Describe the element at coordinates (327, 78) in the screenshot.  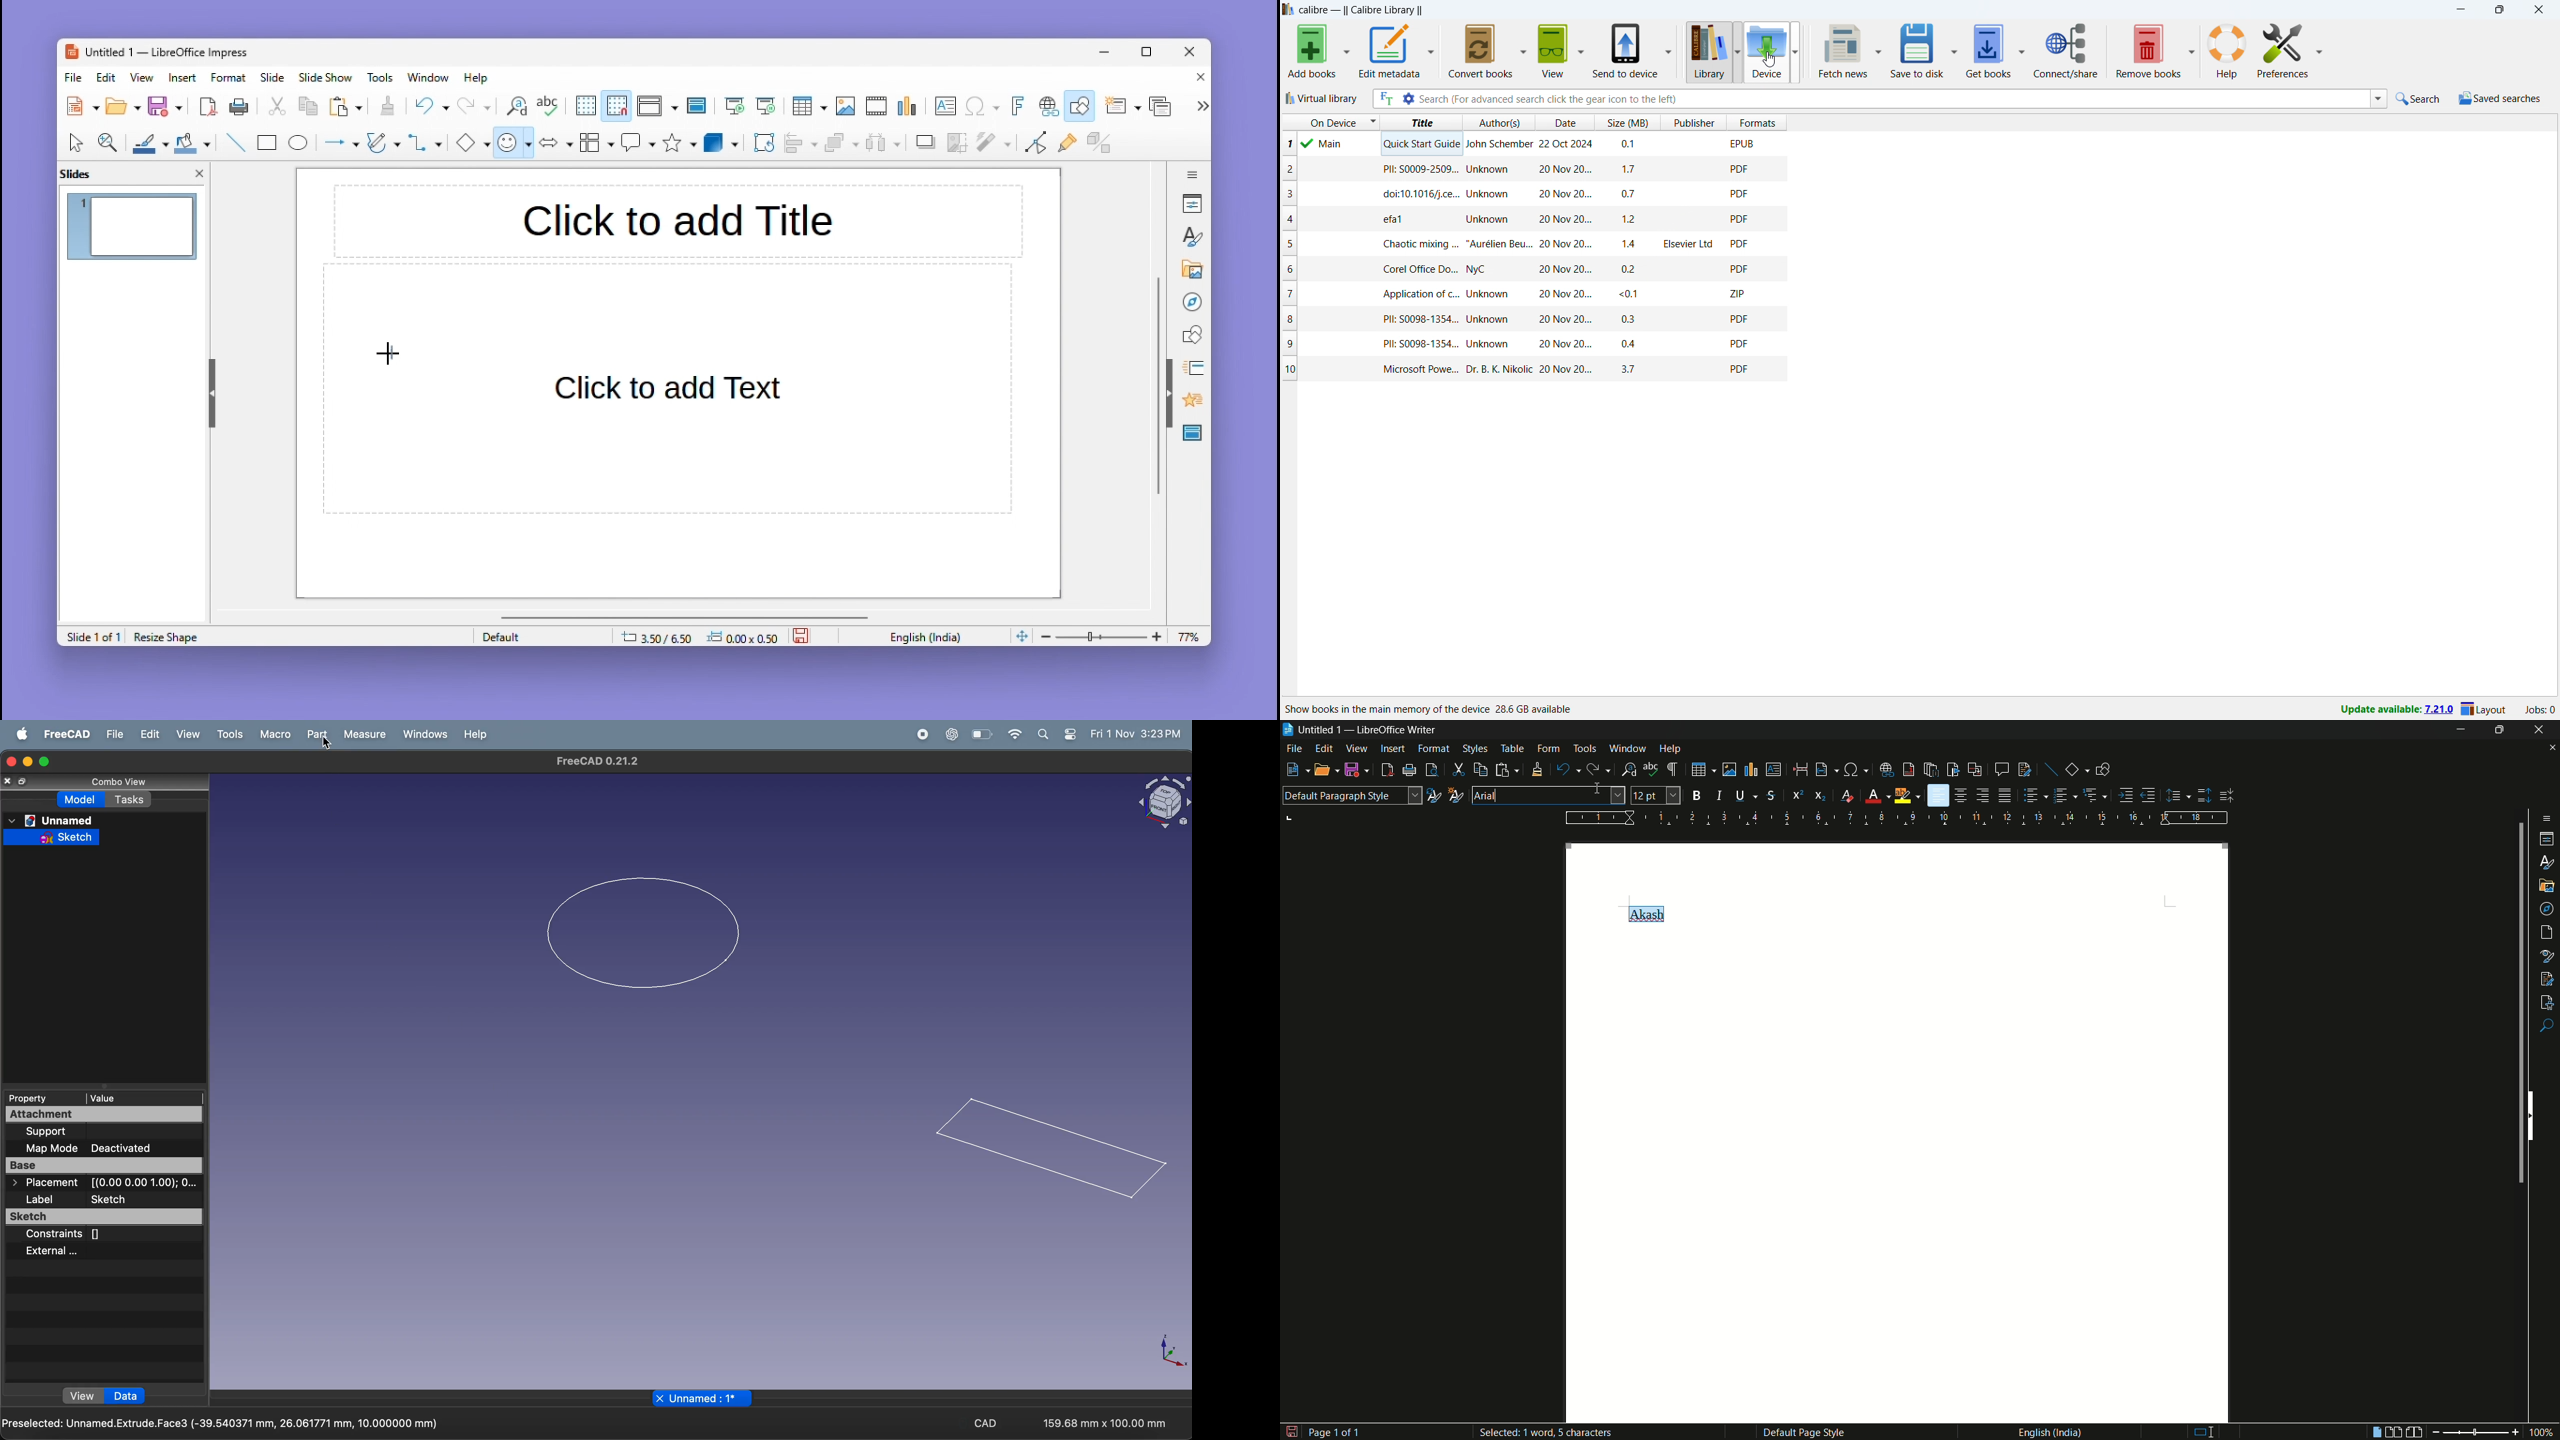
I see `Slideshow` at that location.